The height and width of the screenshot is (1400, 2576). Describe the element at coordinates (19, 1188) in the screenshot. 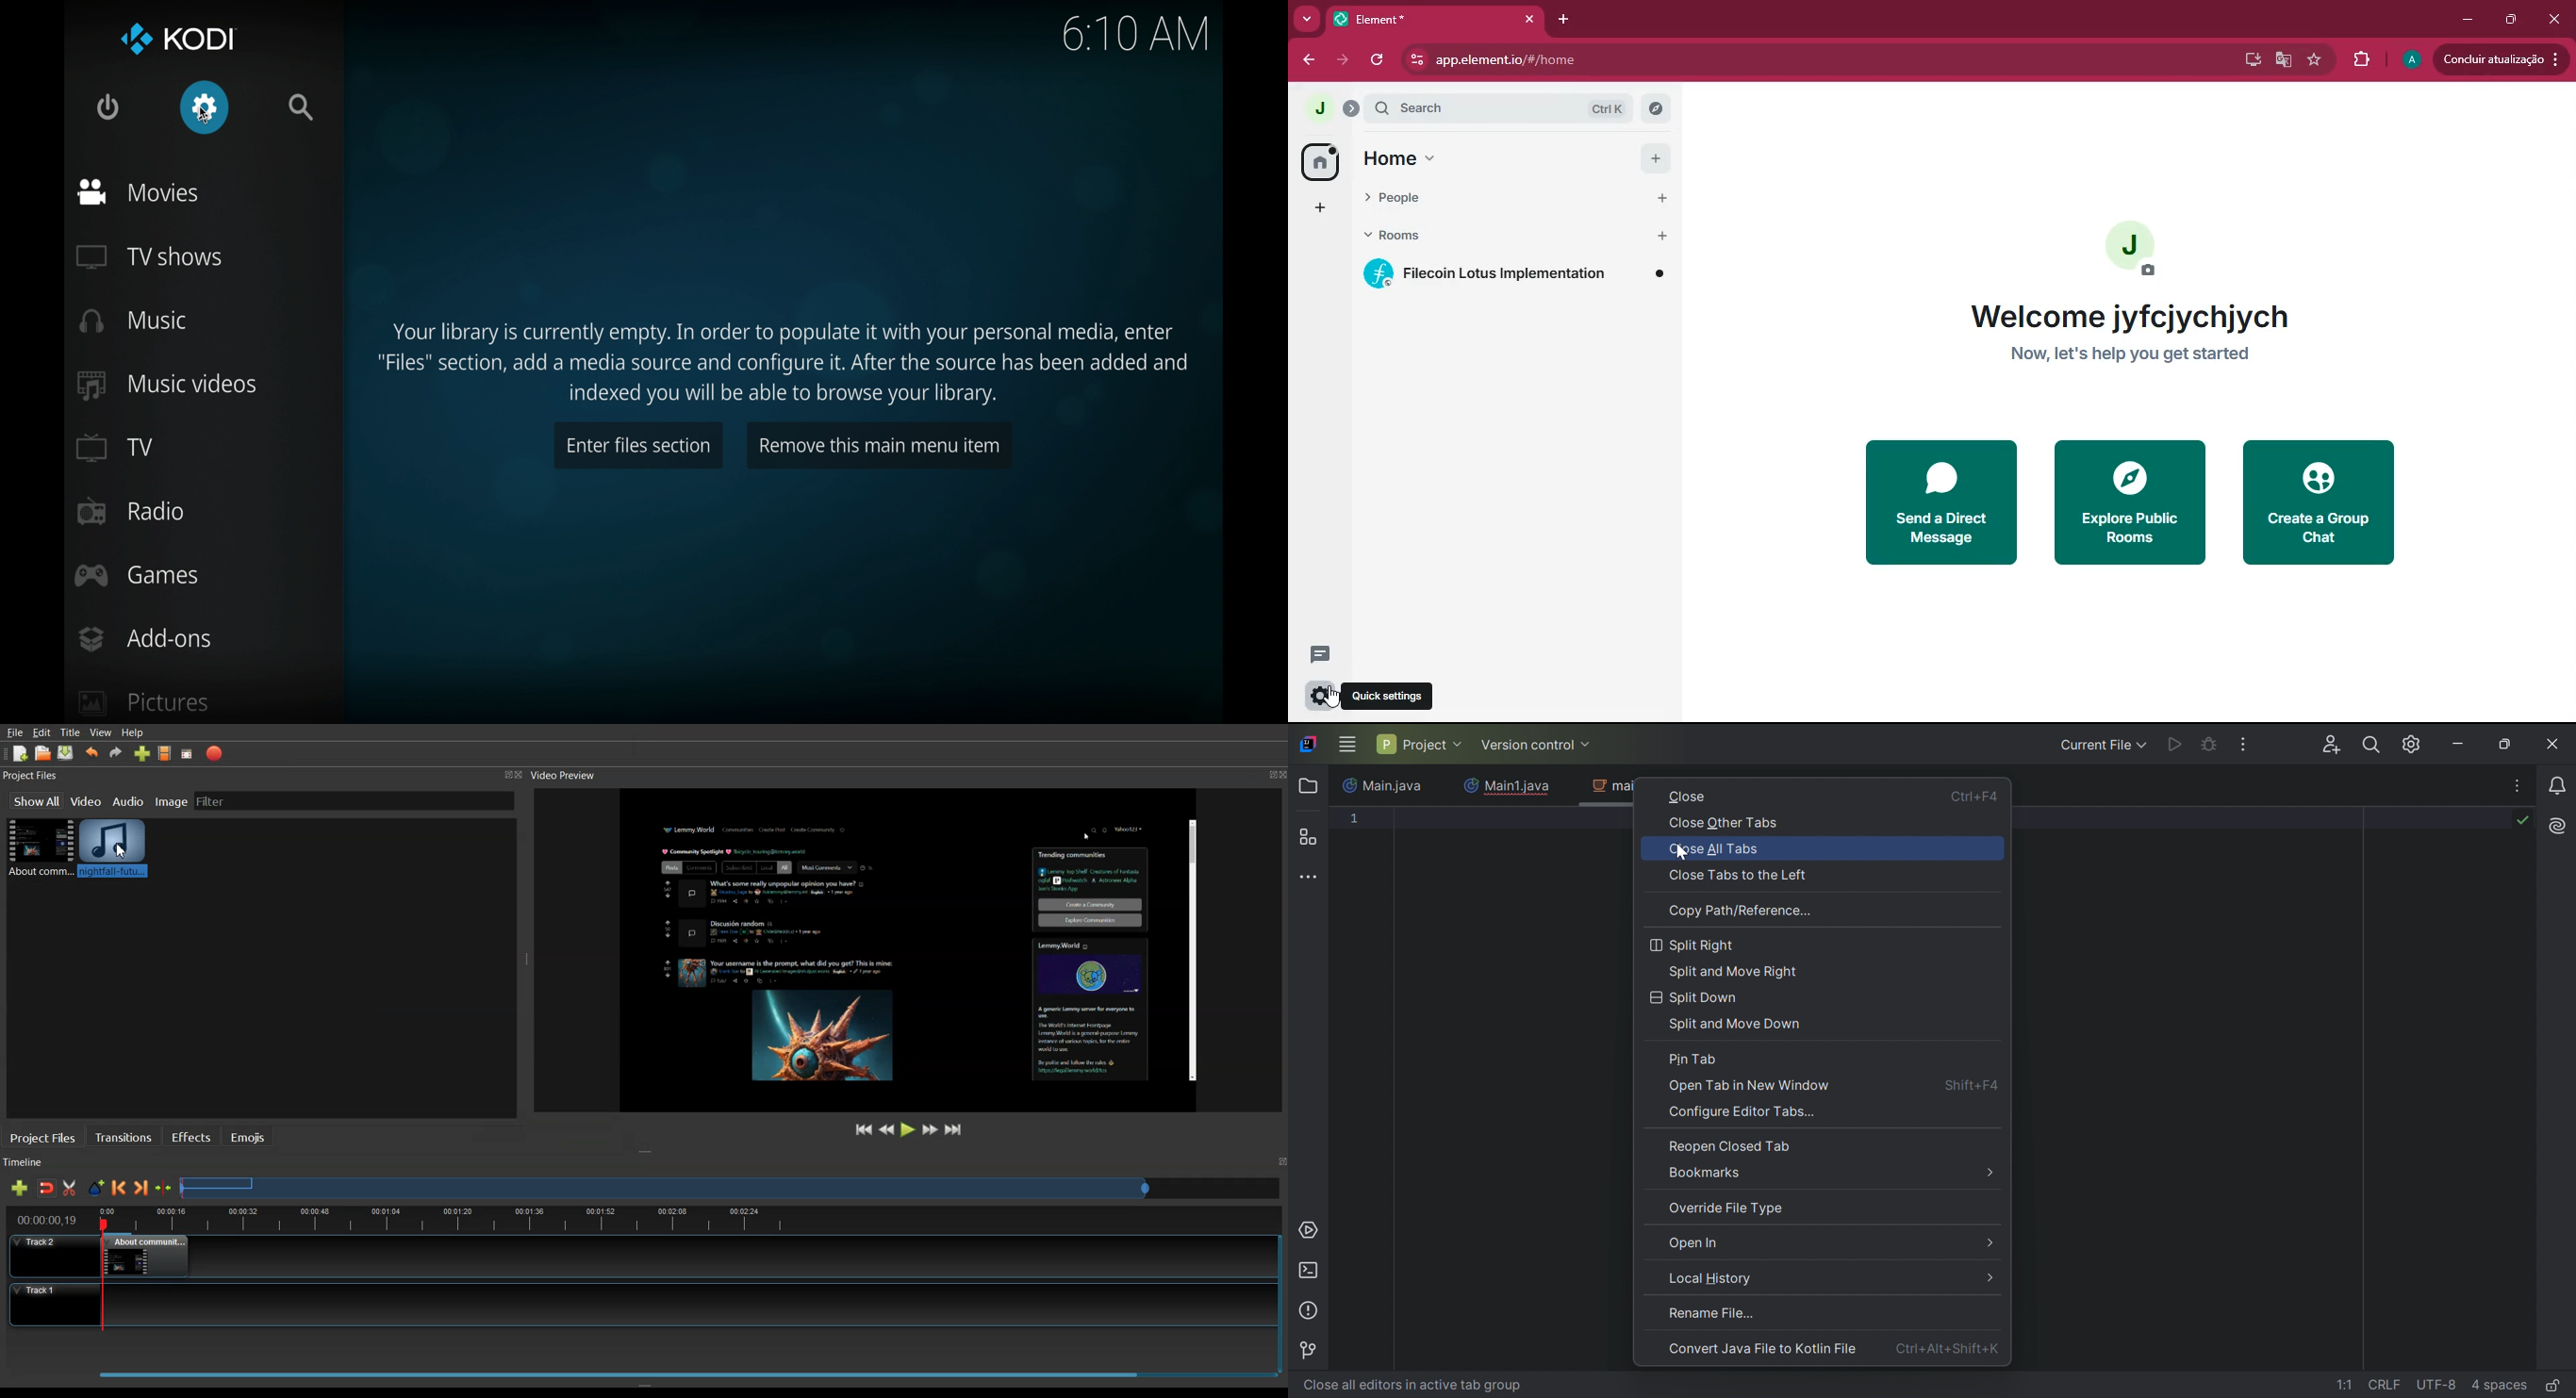

I see `Add track` at that location.